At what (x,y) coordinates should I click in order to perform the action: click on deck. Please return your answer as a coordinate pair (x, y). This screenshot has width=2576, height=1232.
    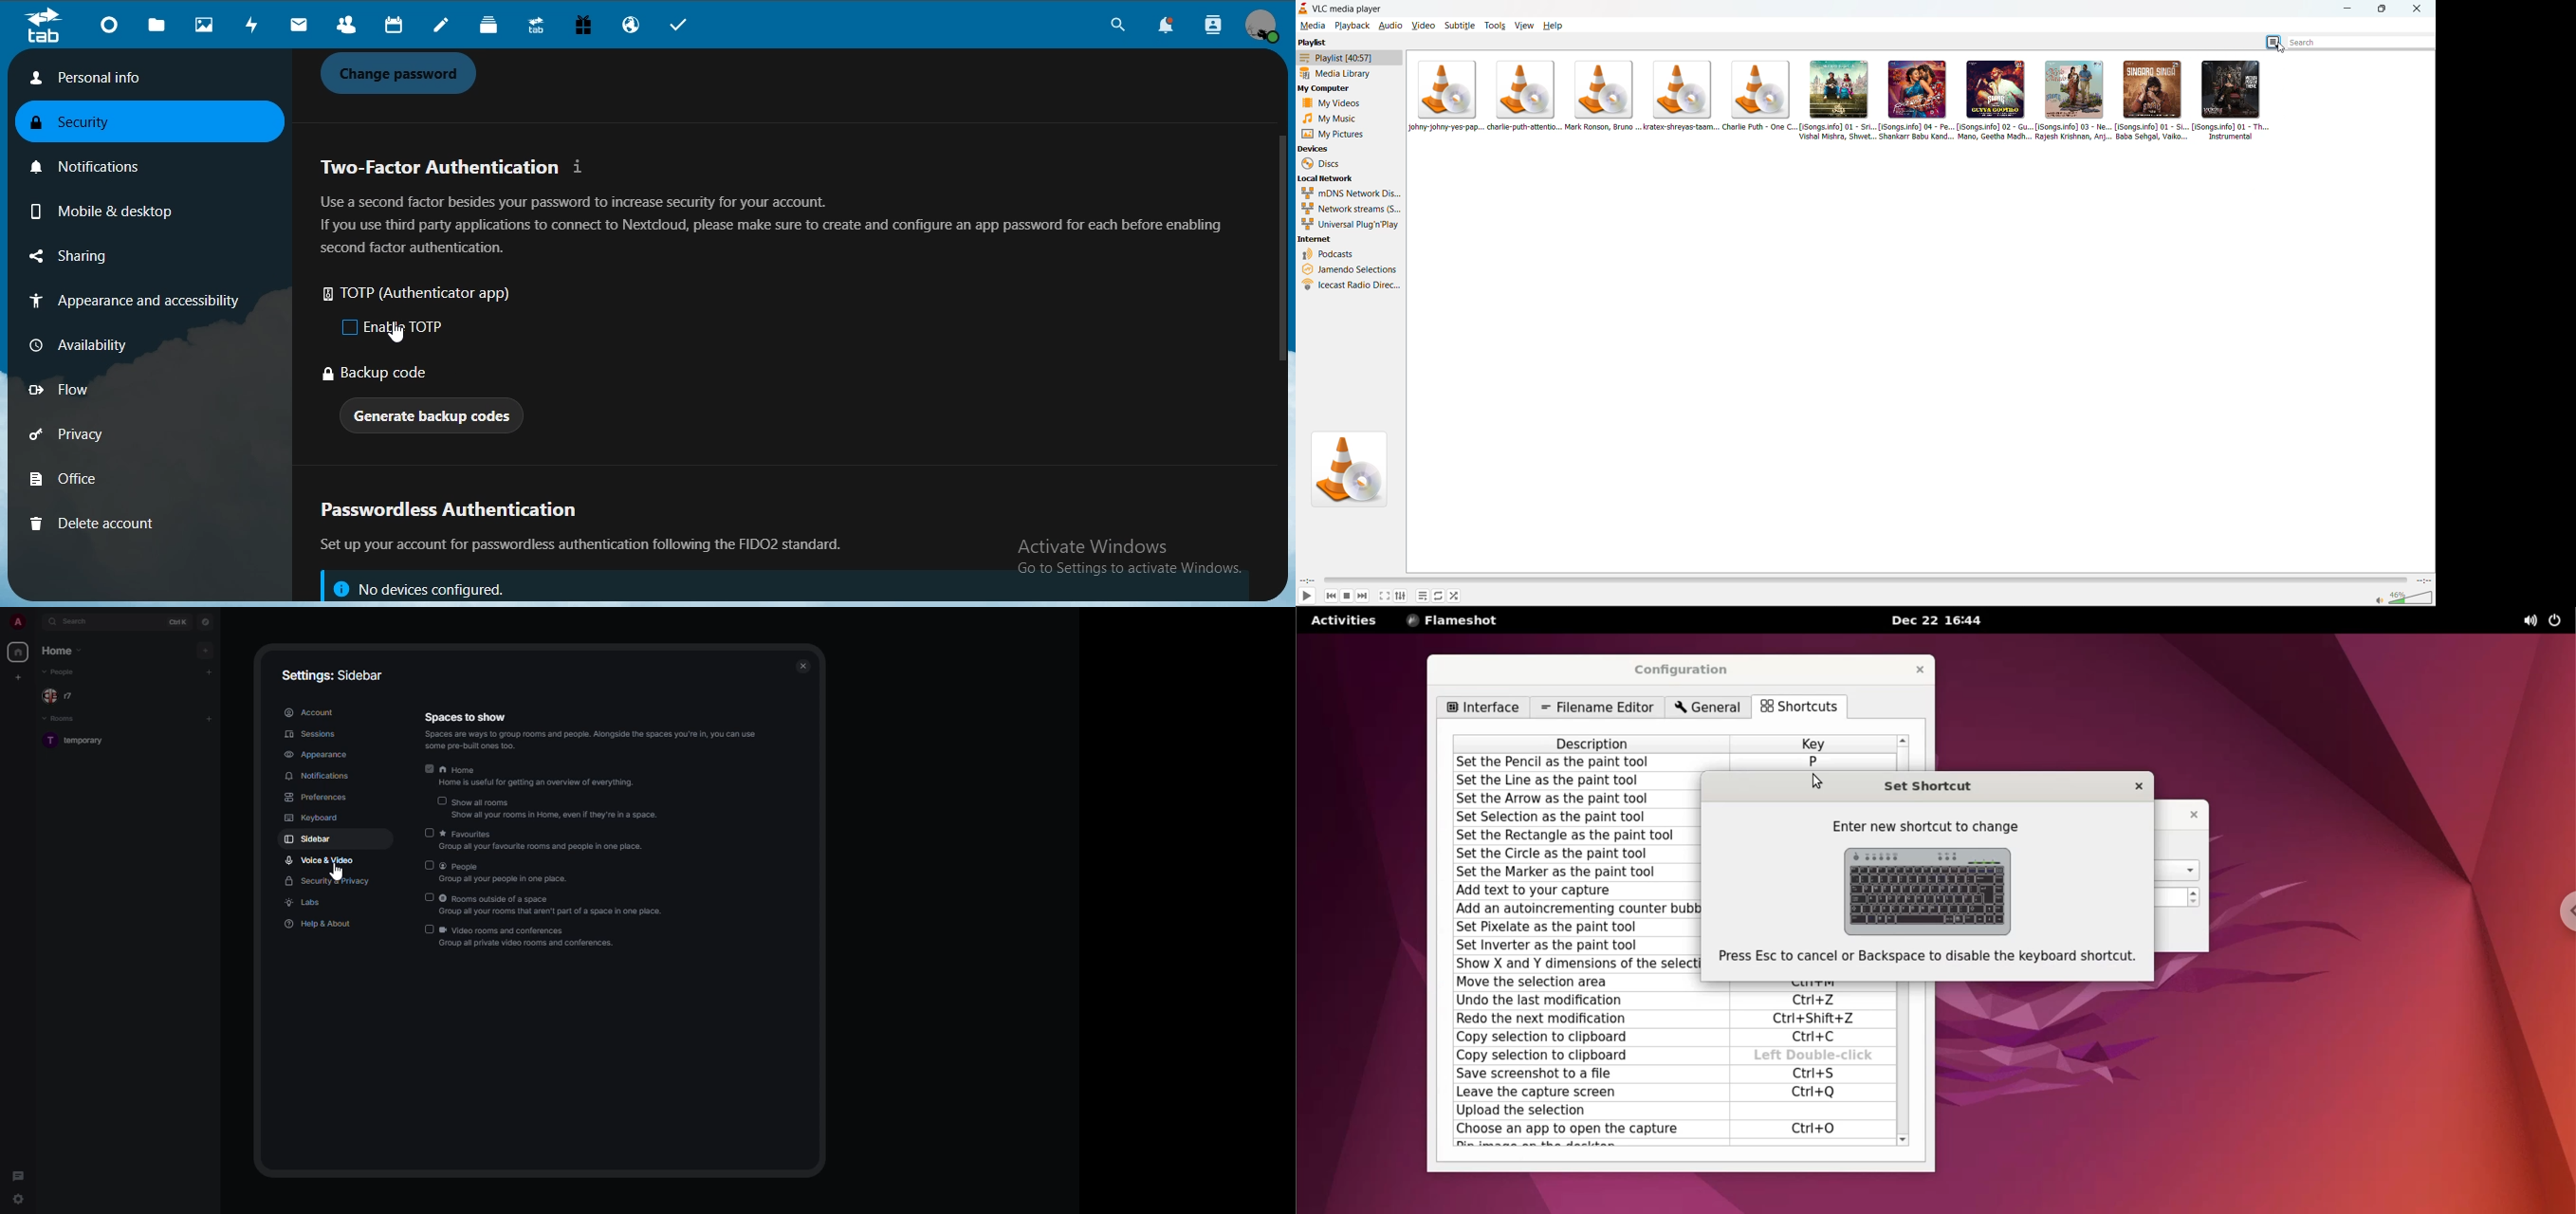
    Looking at the image, I should click on (493, 27).